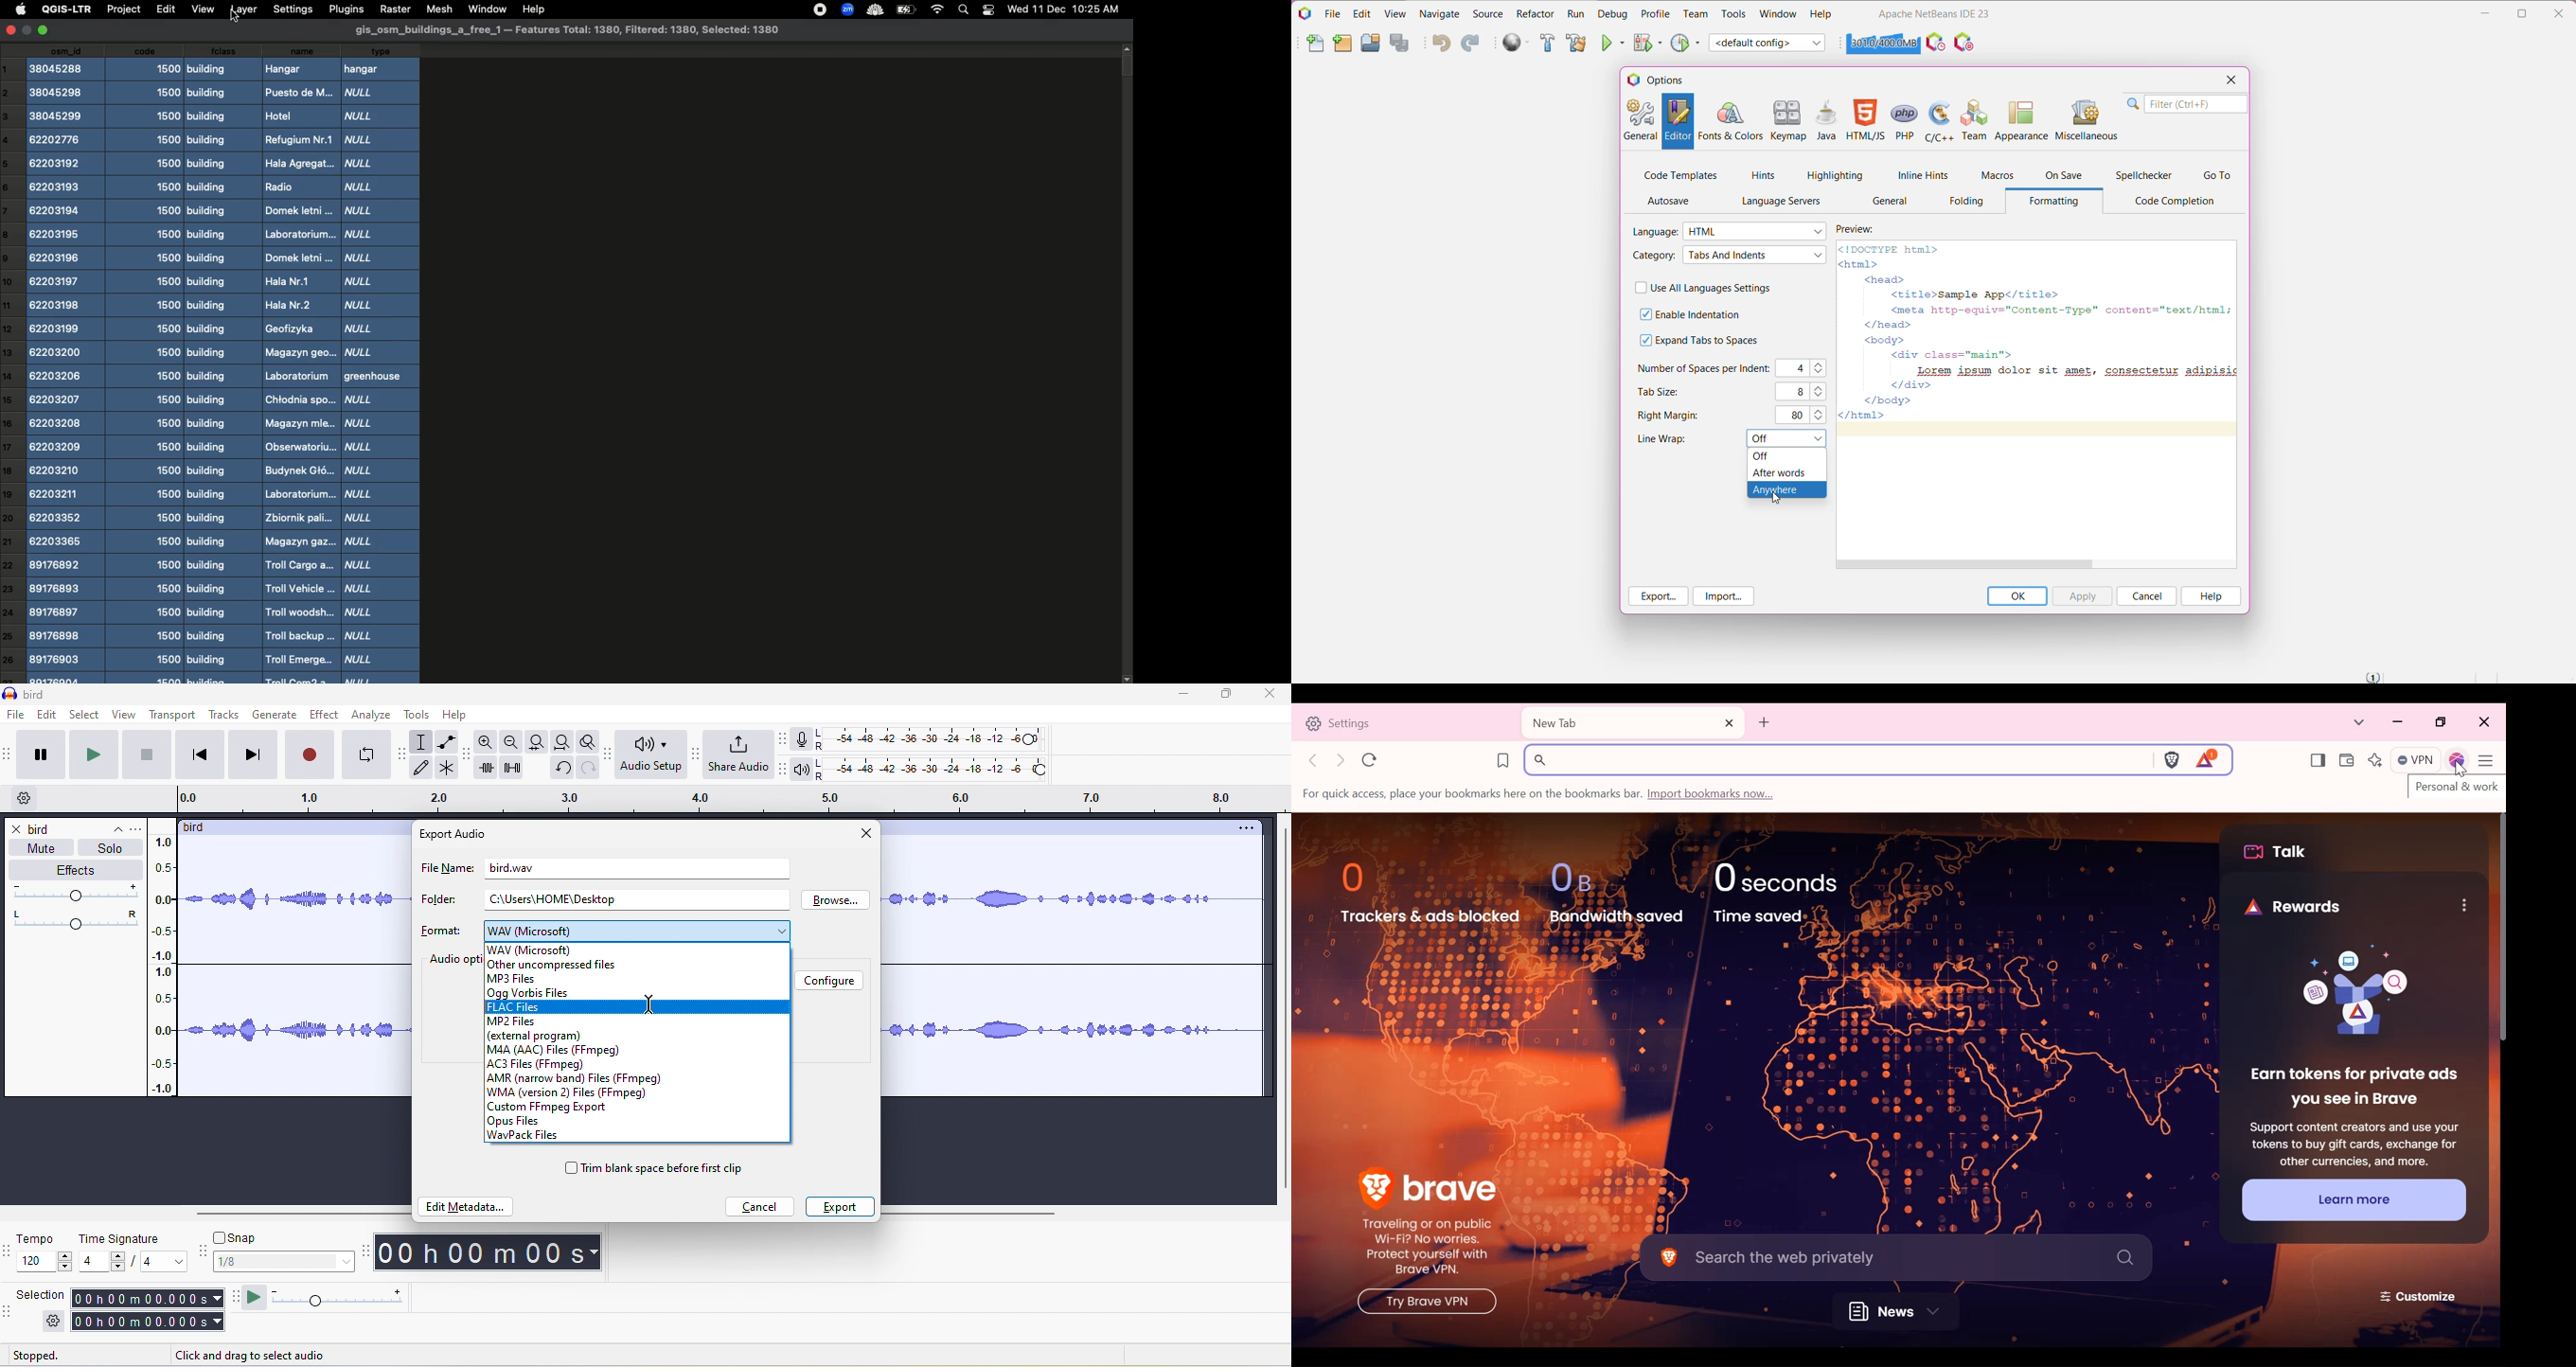 Image resolution: width=2576 pixels, height=1372 pixels. I want to click on Application Logo, so click(1304, 13).